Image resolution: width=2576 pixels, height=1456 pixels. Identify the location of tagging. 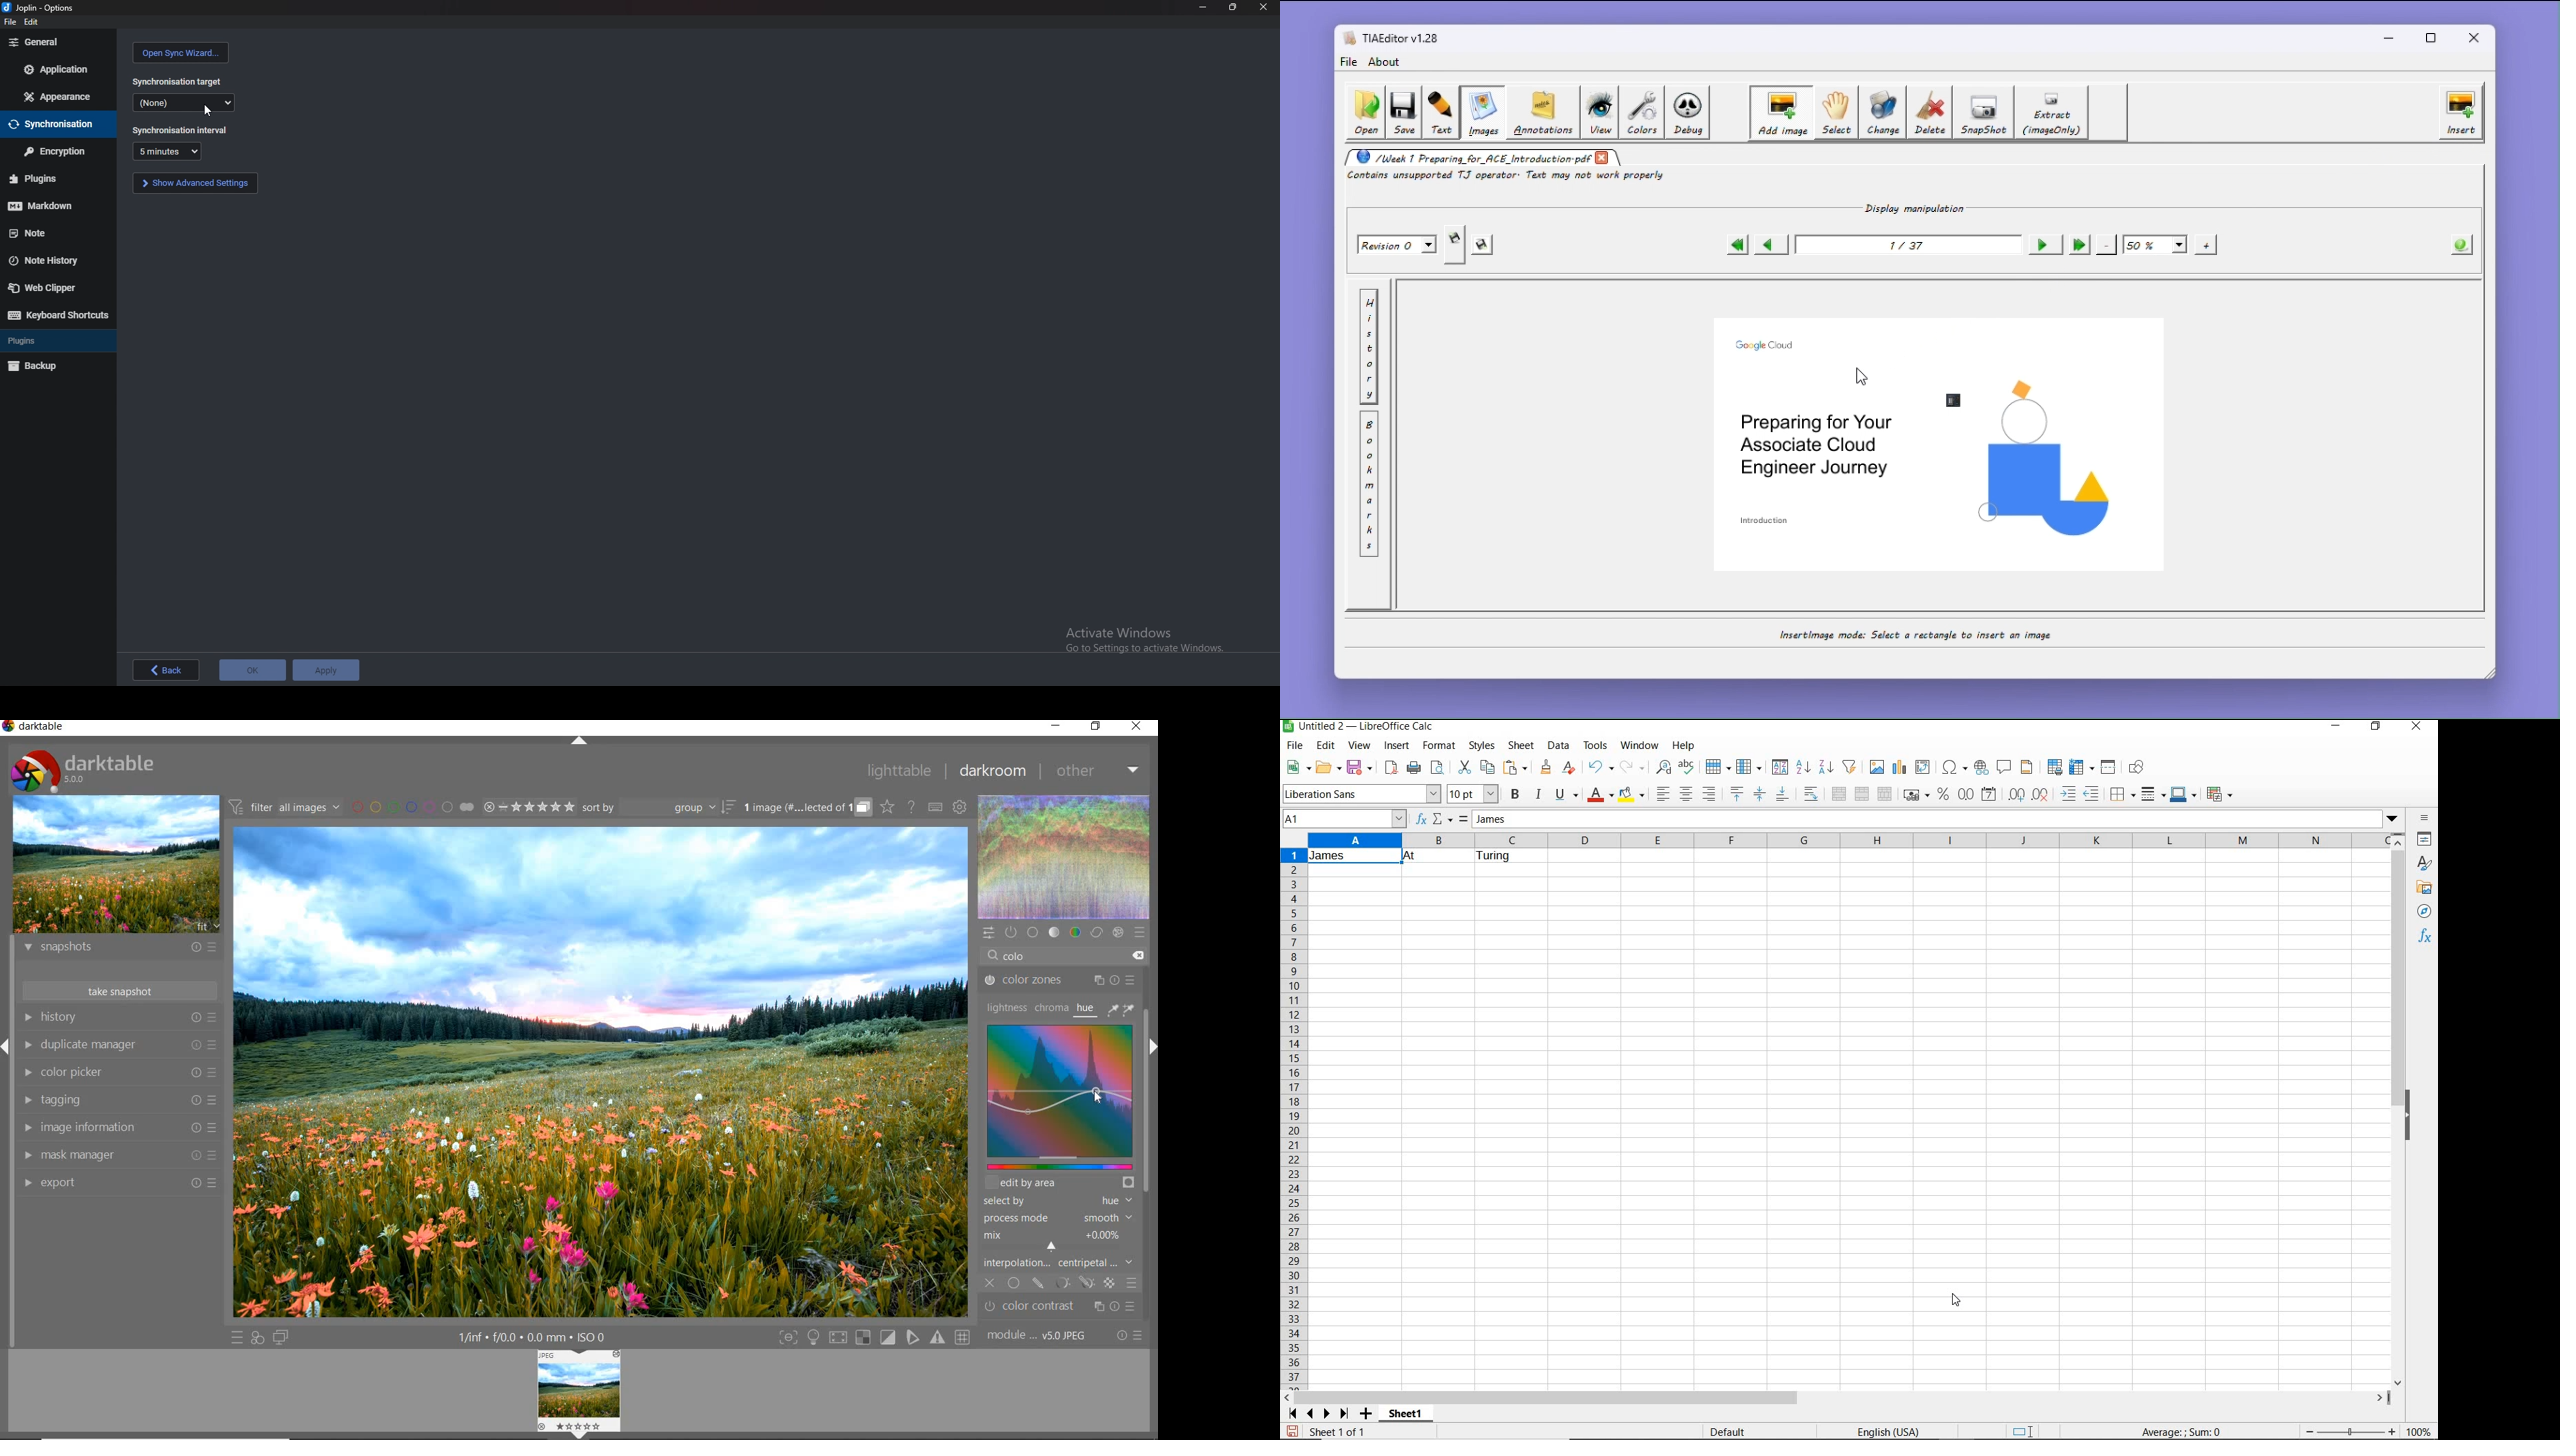
(118, 1101).